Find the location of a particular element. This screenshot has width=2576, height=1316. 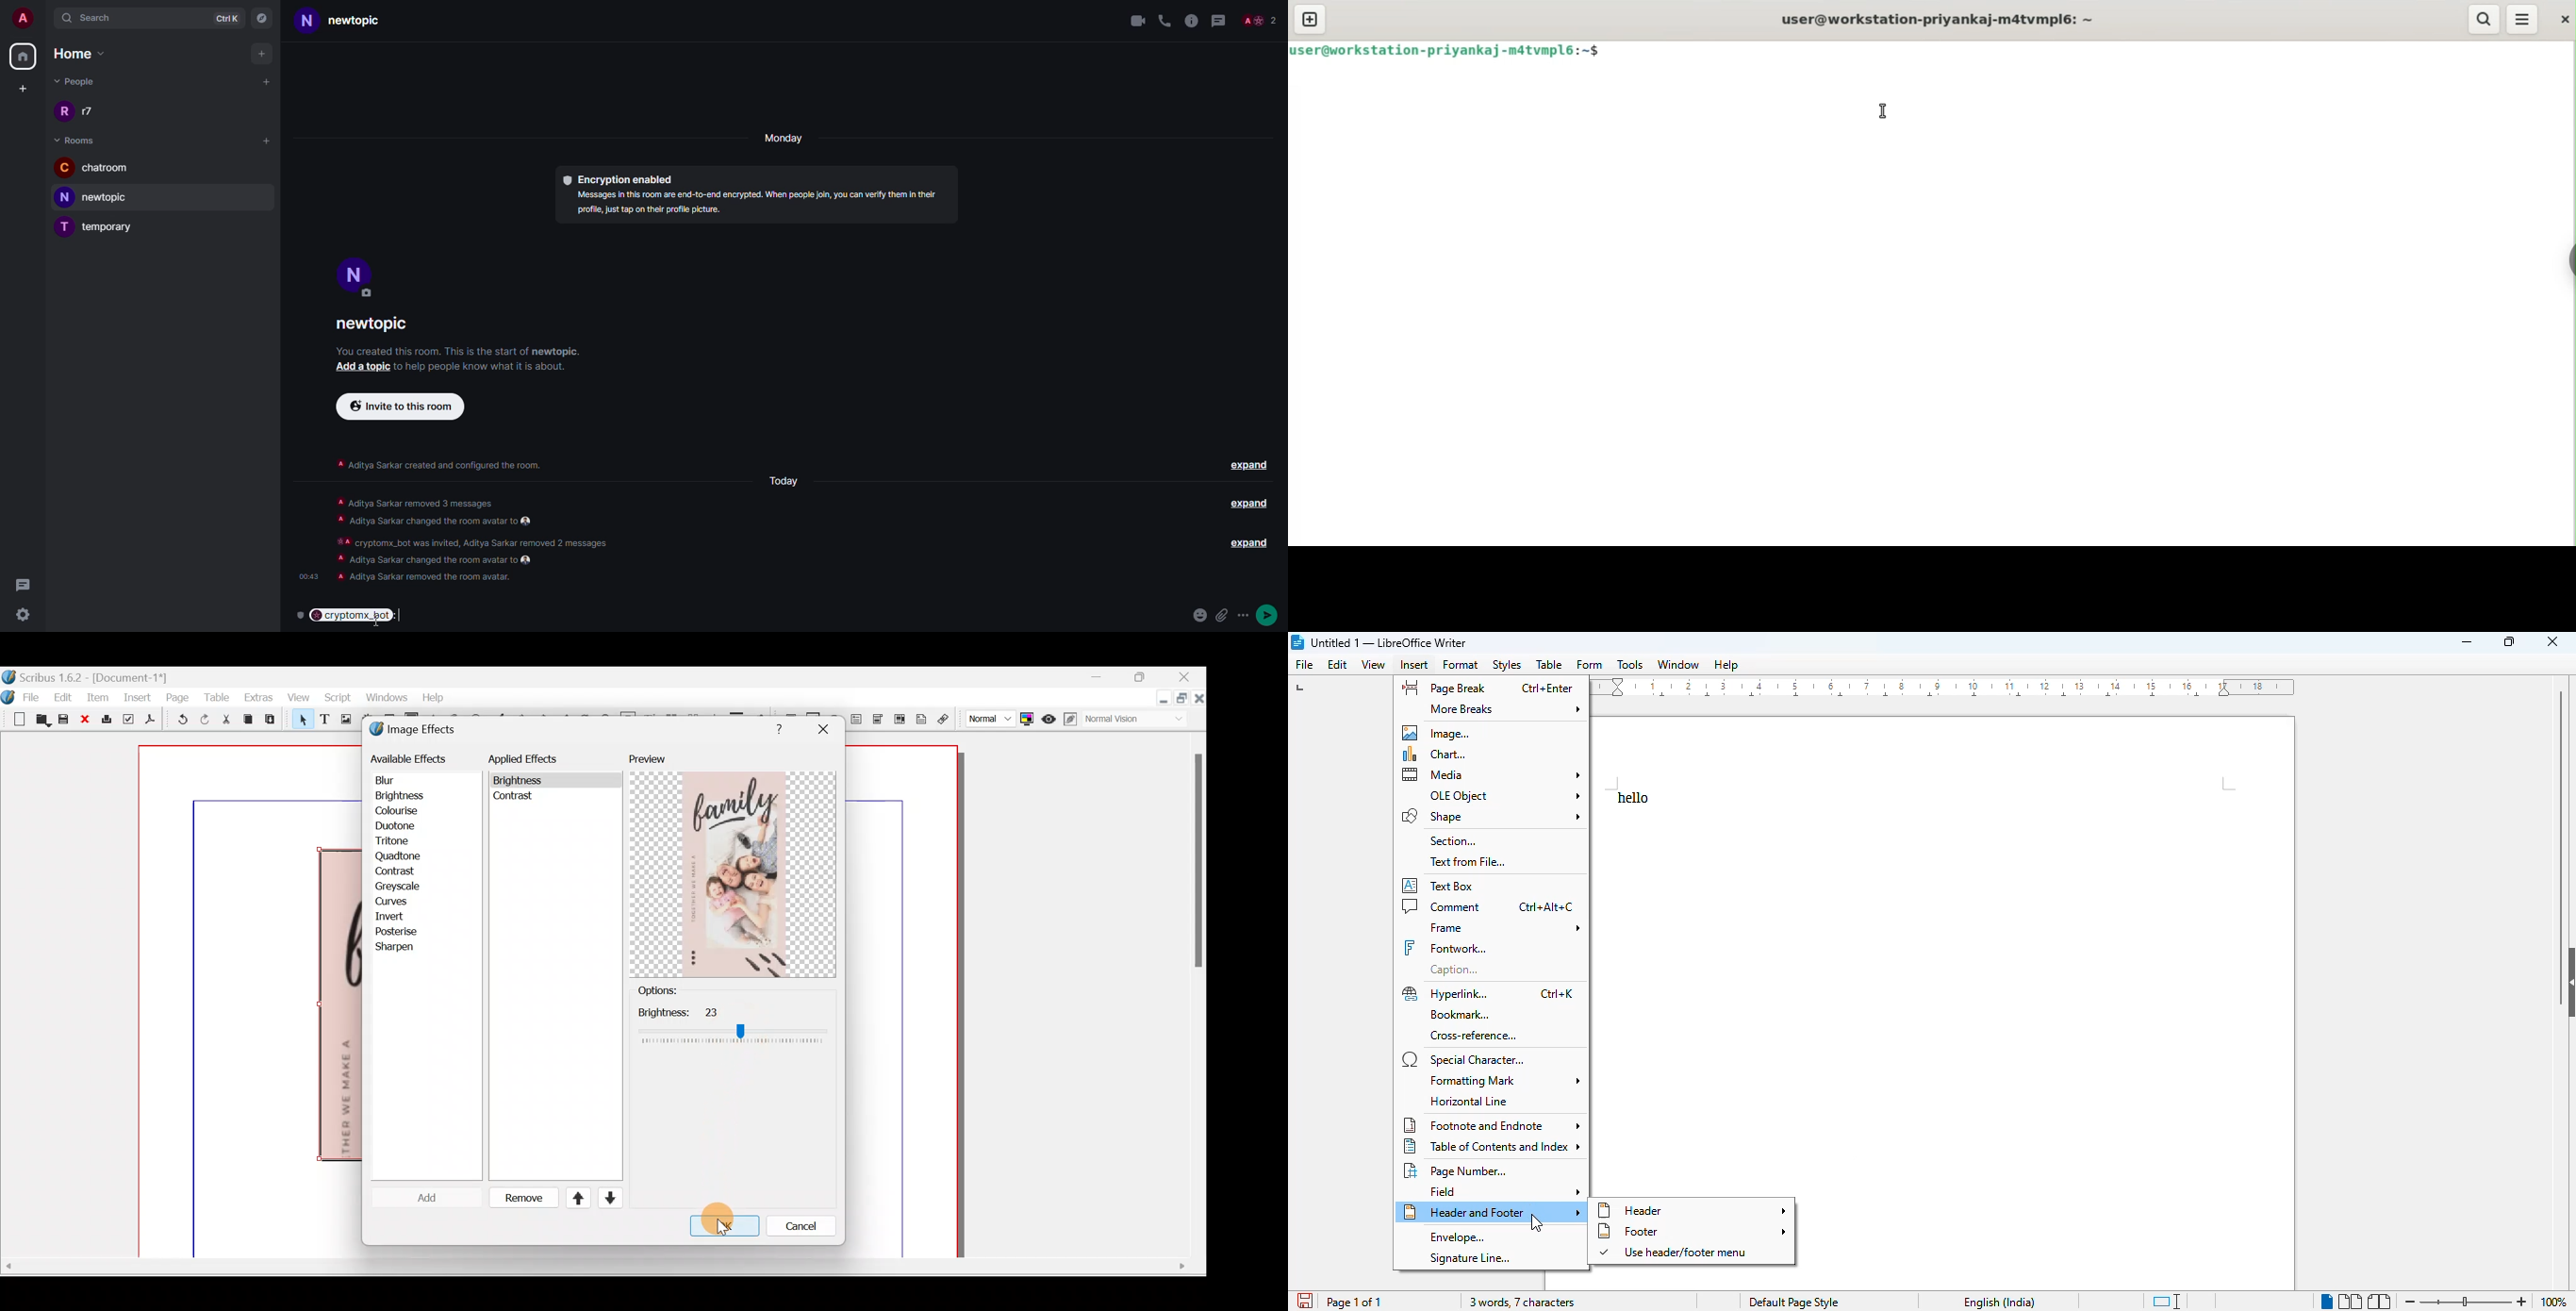

table of contents and index is located at coordinates (1491, 1147).